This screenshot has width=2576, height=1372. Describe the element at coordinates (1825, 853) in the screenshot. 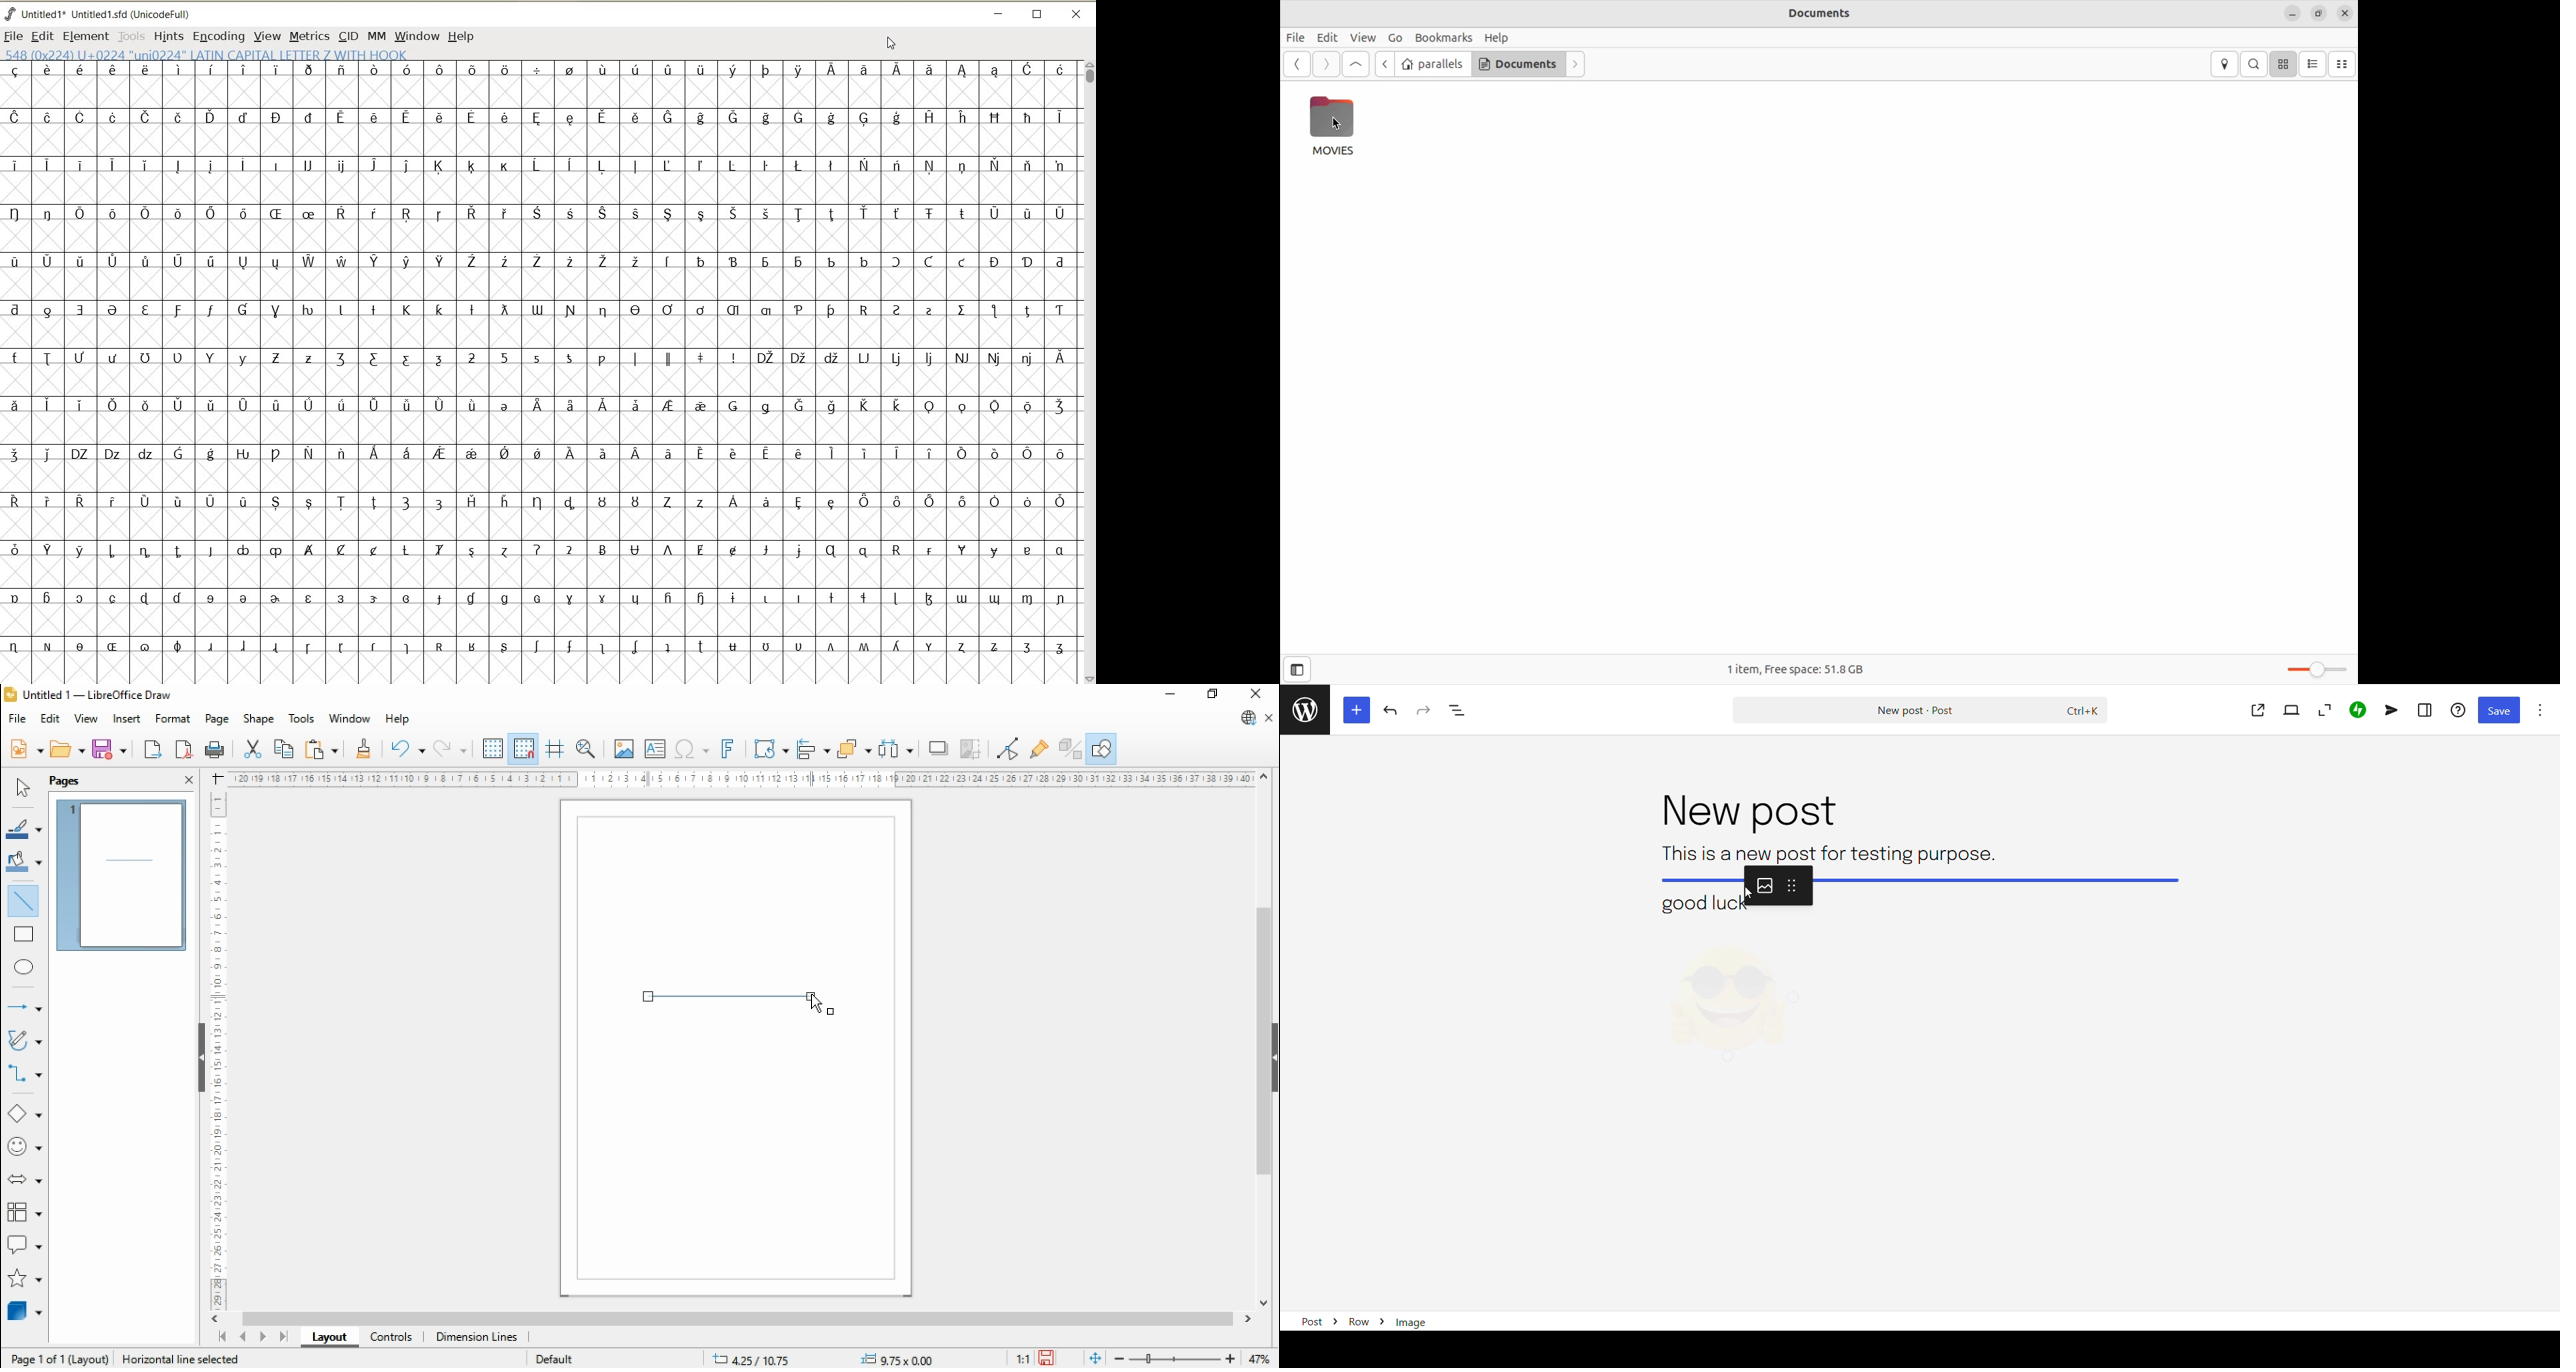

I see `text block 1` at that location.